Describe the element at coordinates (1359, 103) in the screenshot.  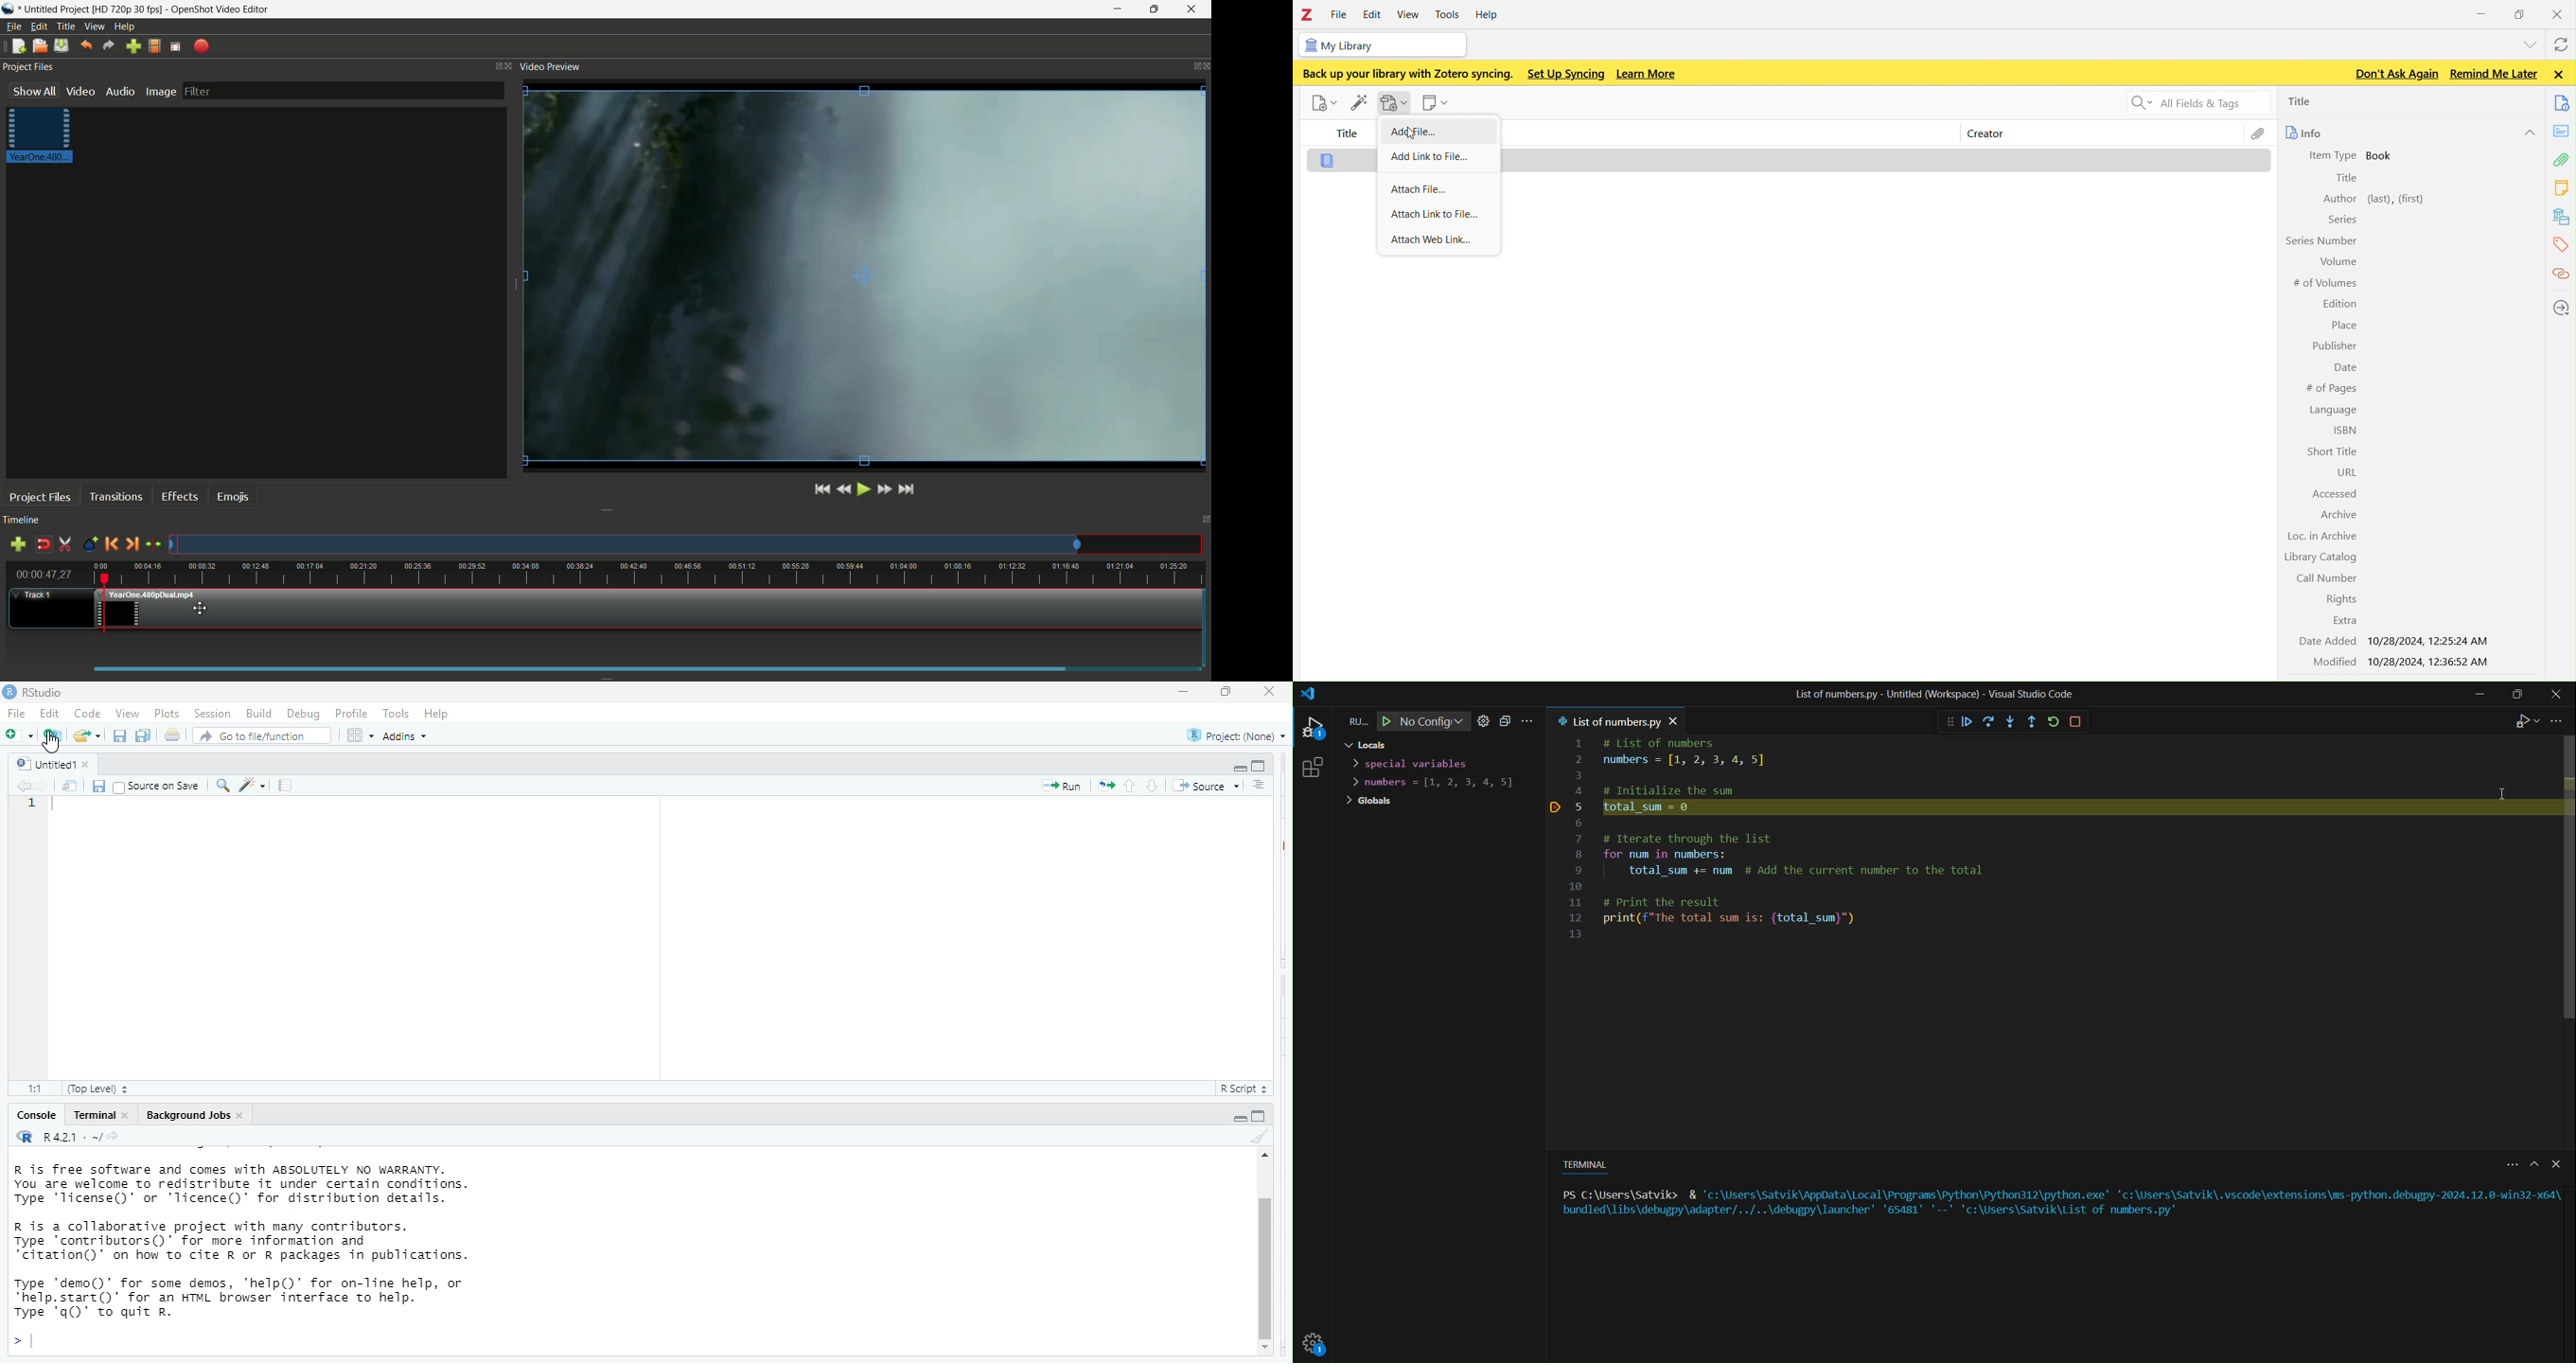
I see `add items` at that location.